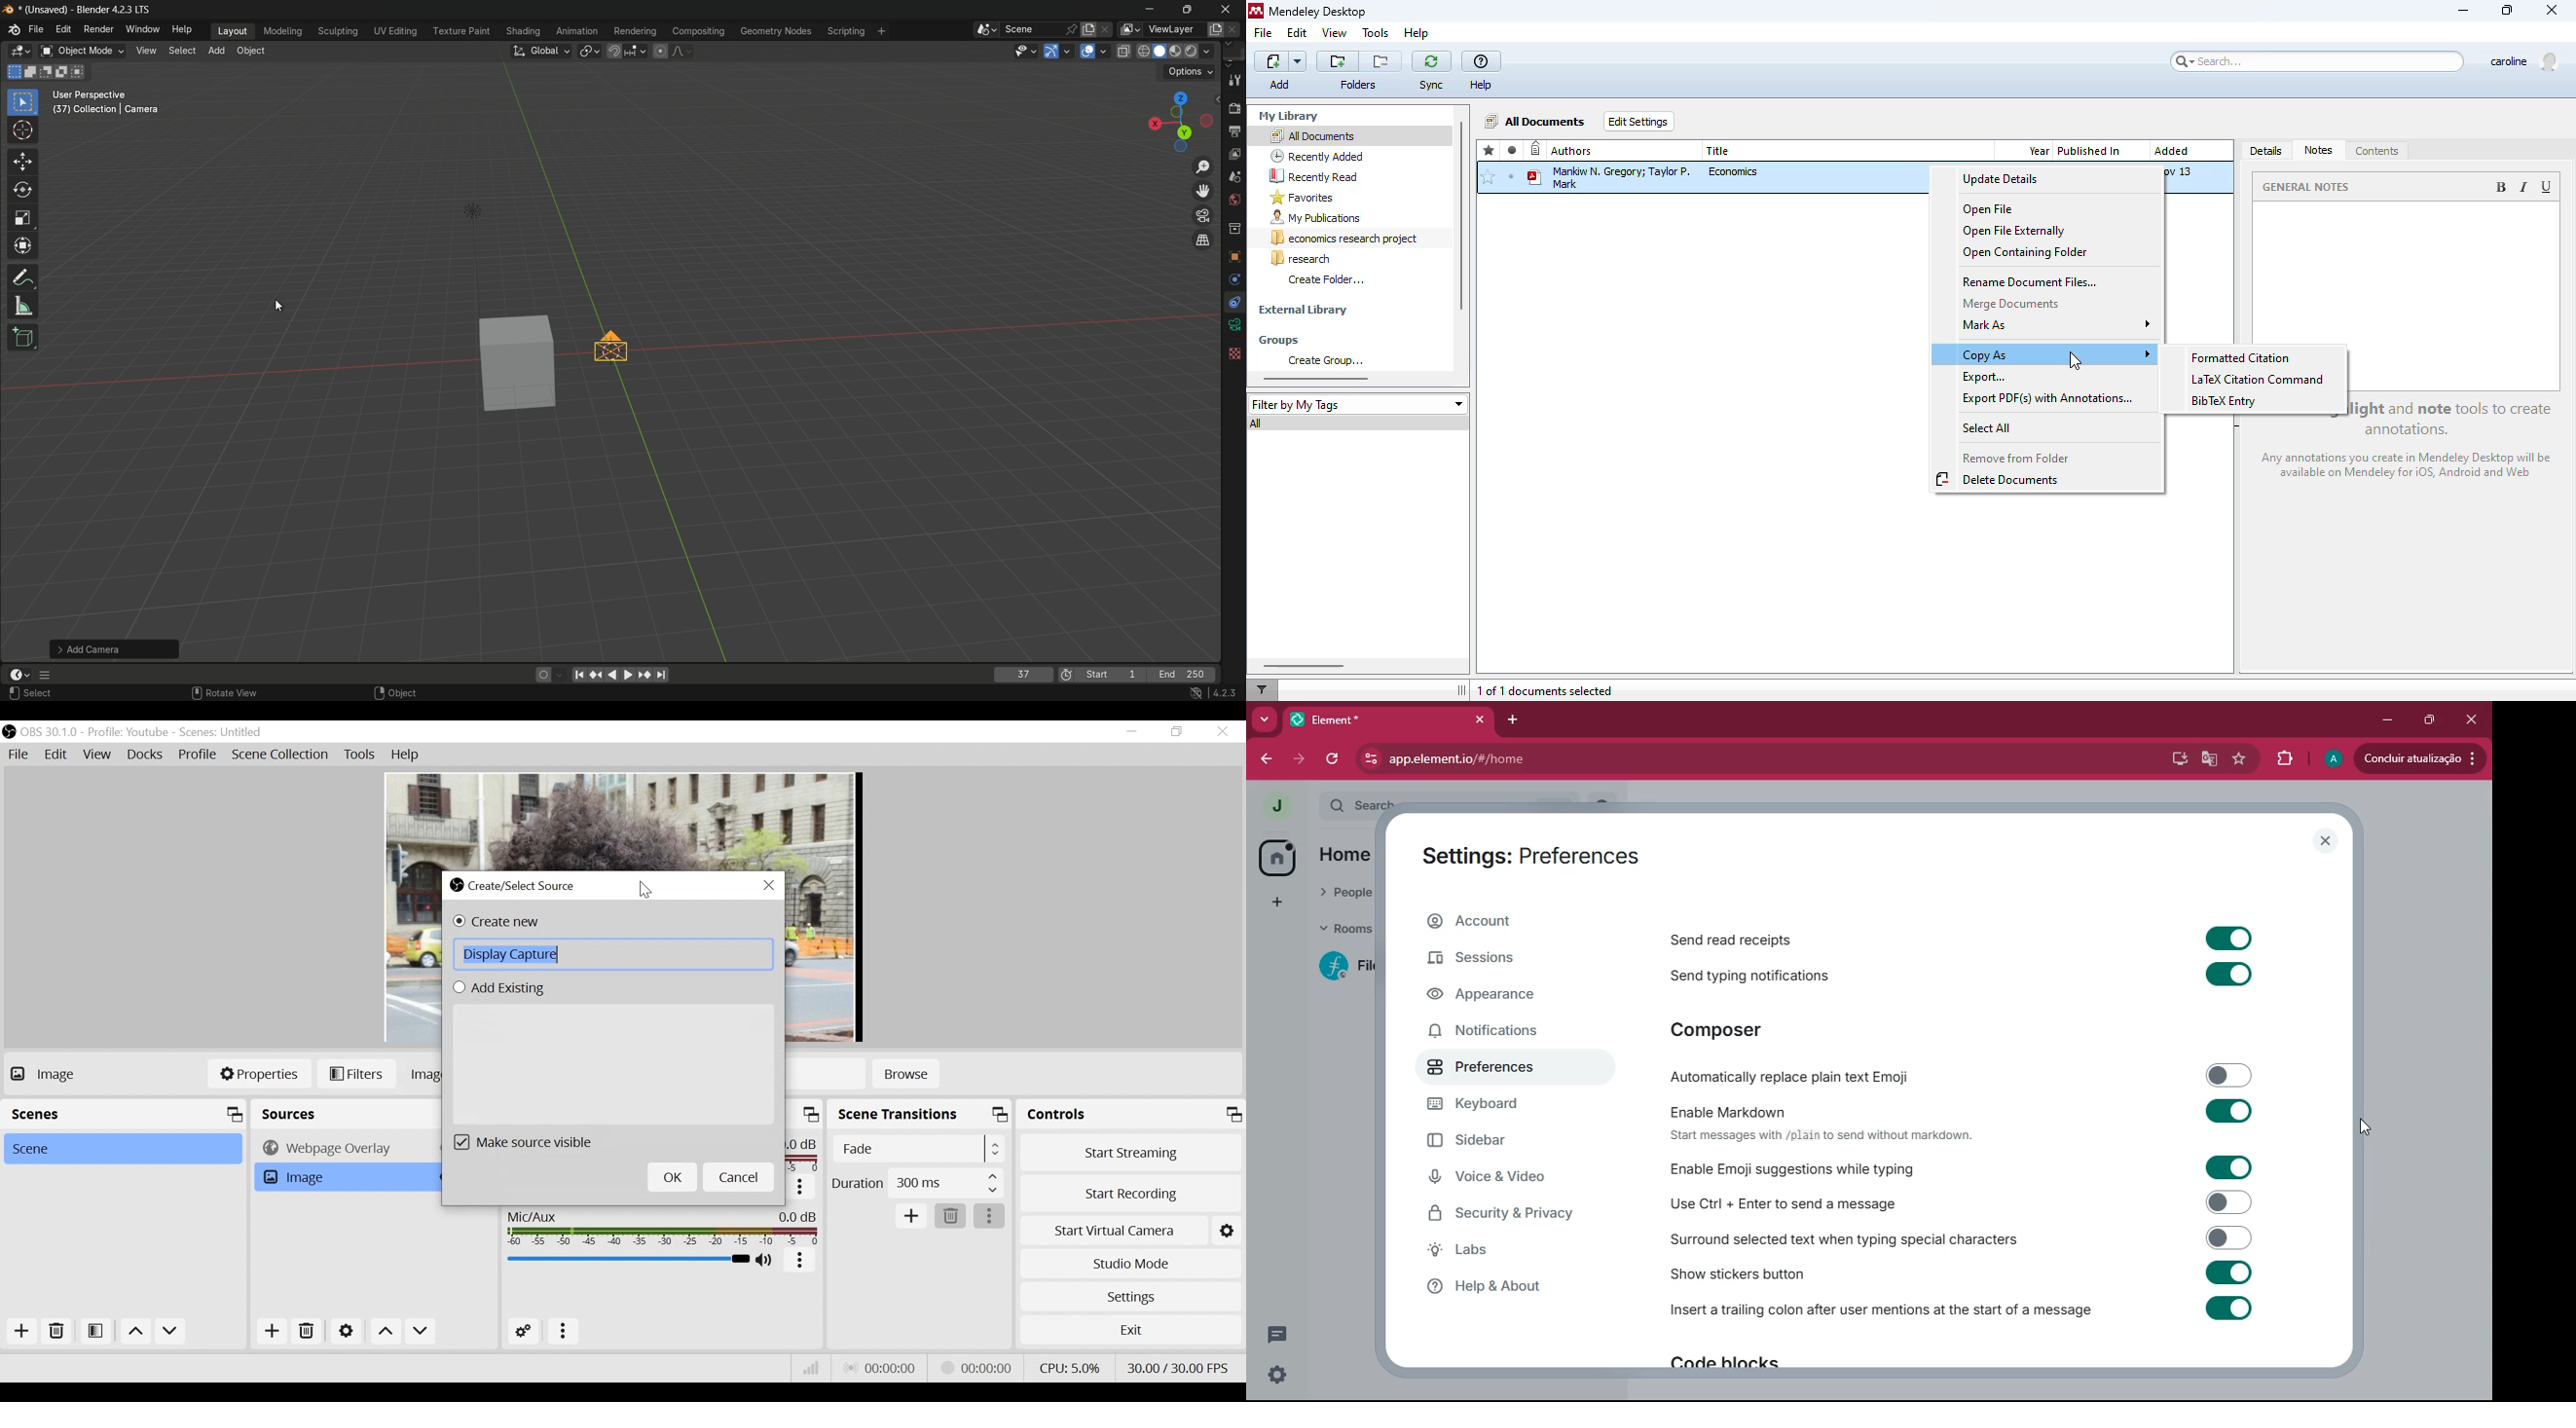 The width and height of the screenshot is (2576, 1428). What do you see at coordinates (1275, 806) in the screenshot?
I see `profile picture` at bounding box center [1275, 806].